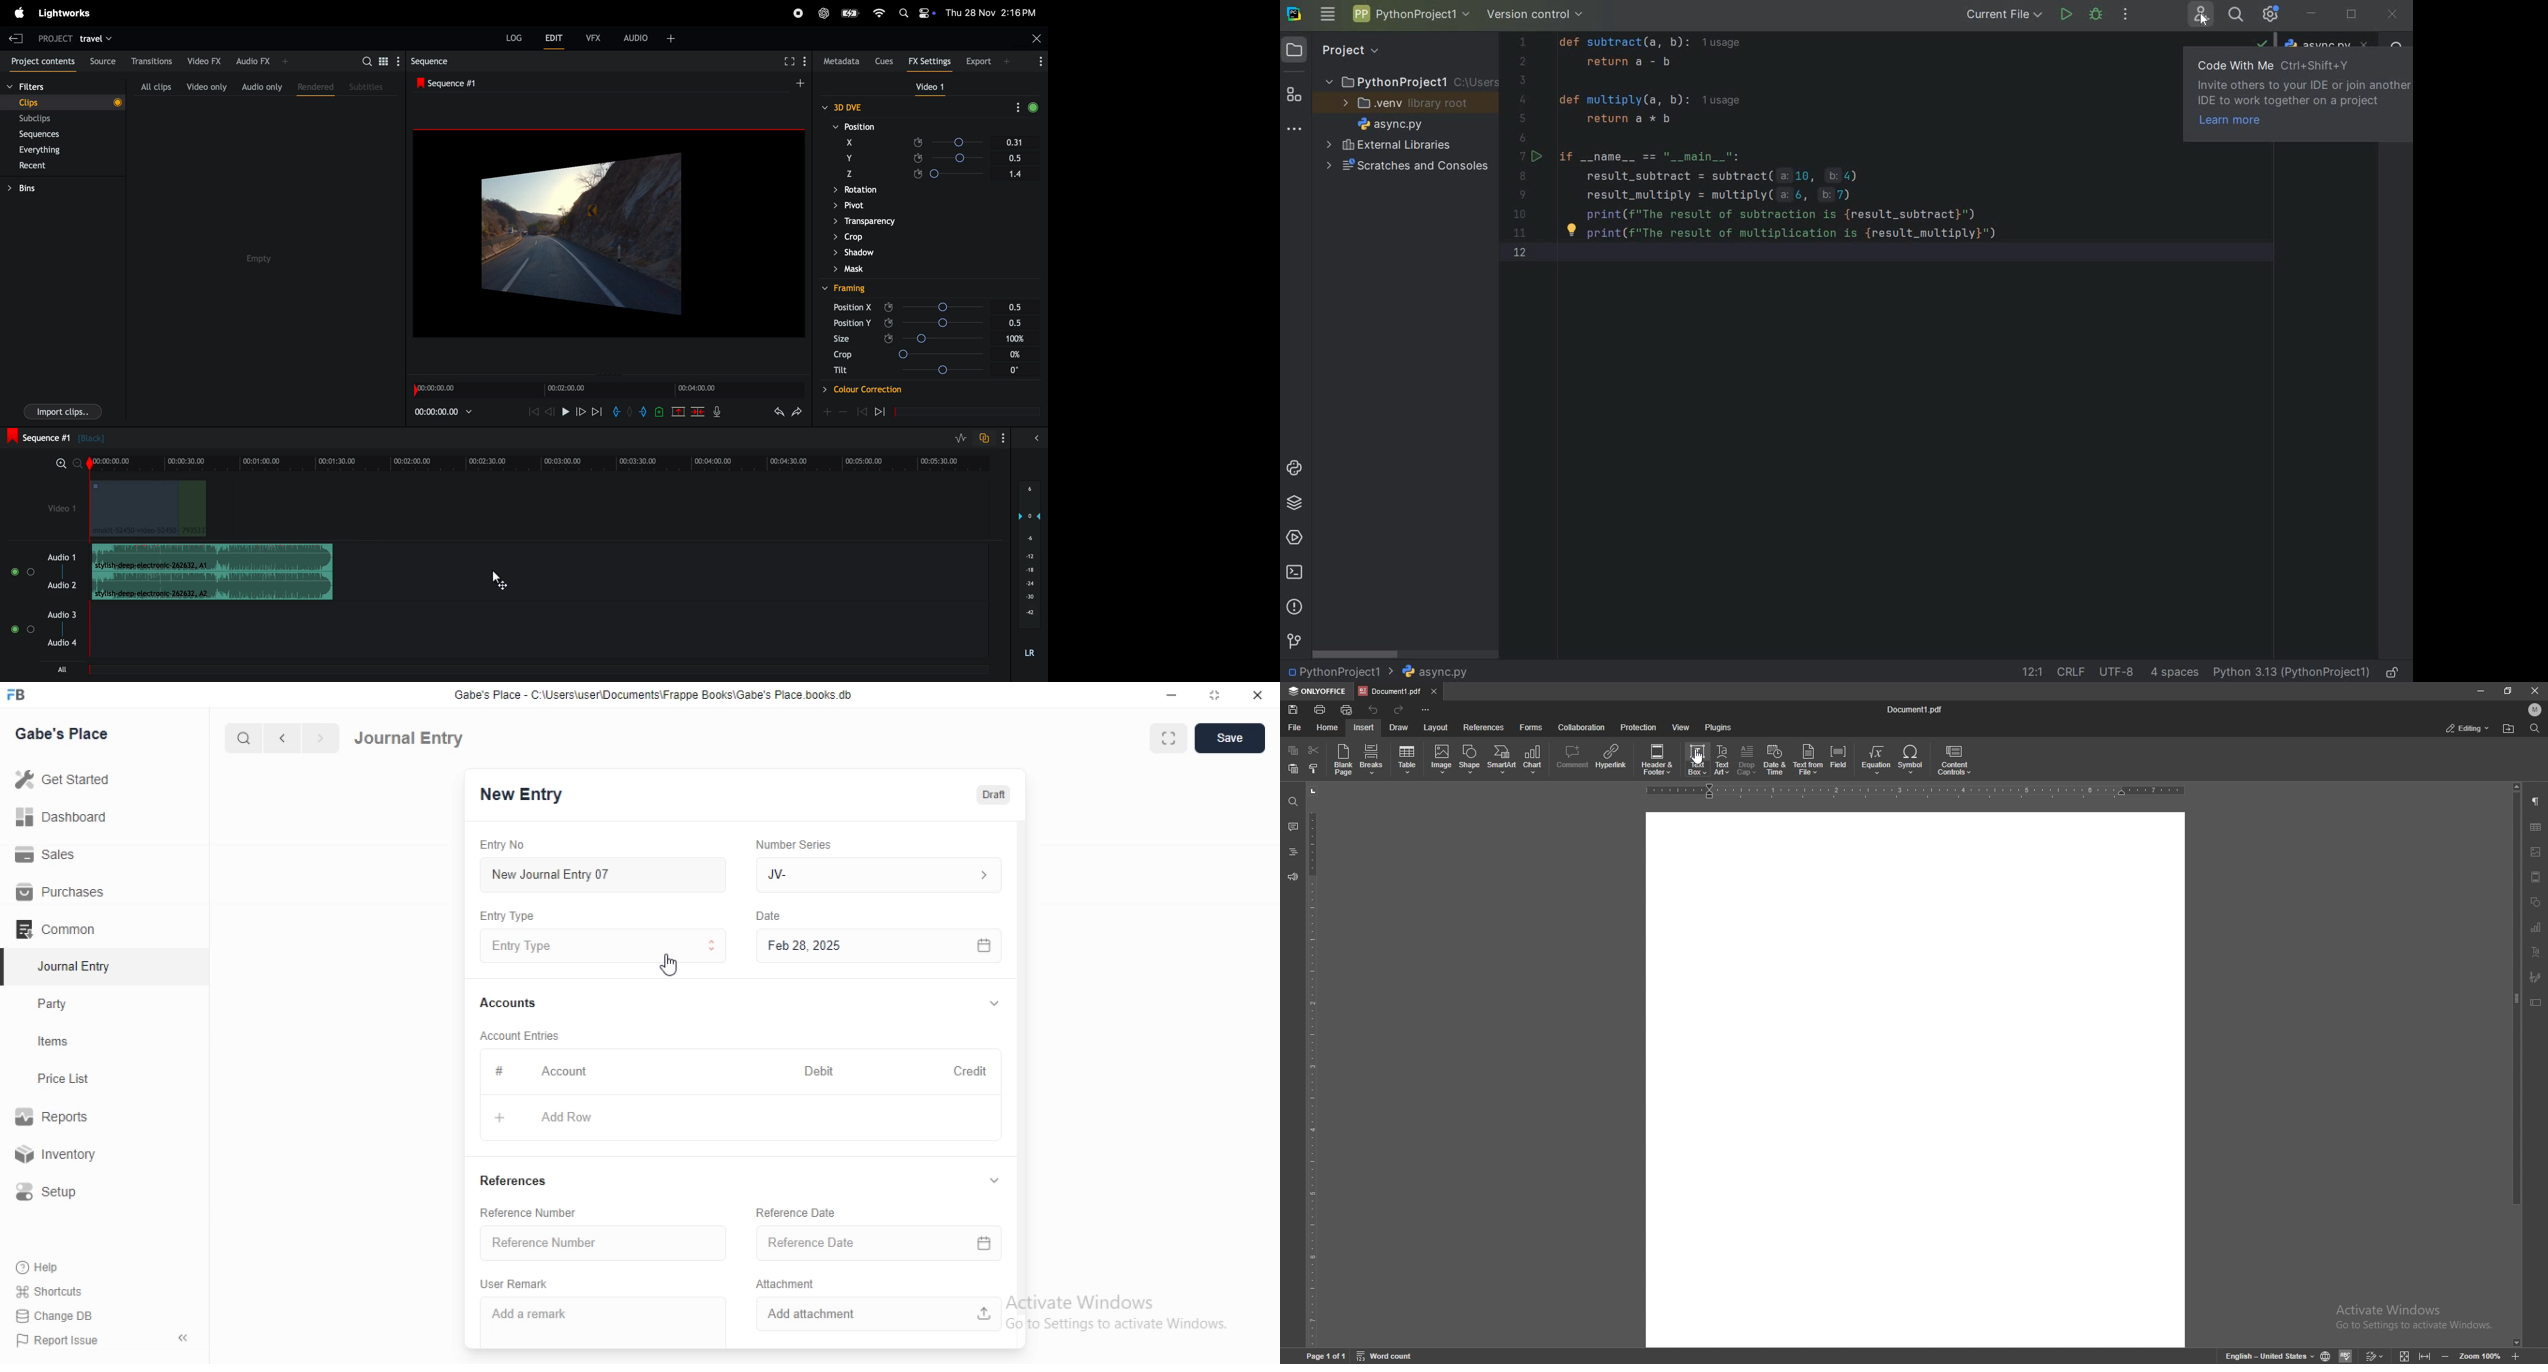 The image size is (2548, 1372). I want to click on ‘Reference Number, so click(529, 1212).